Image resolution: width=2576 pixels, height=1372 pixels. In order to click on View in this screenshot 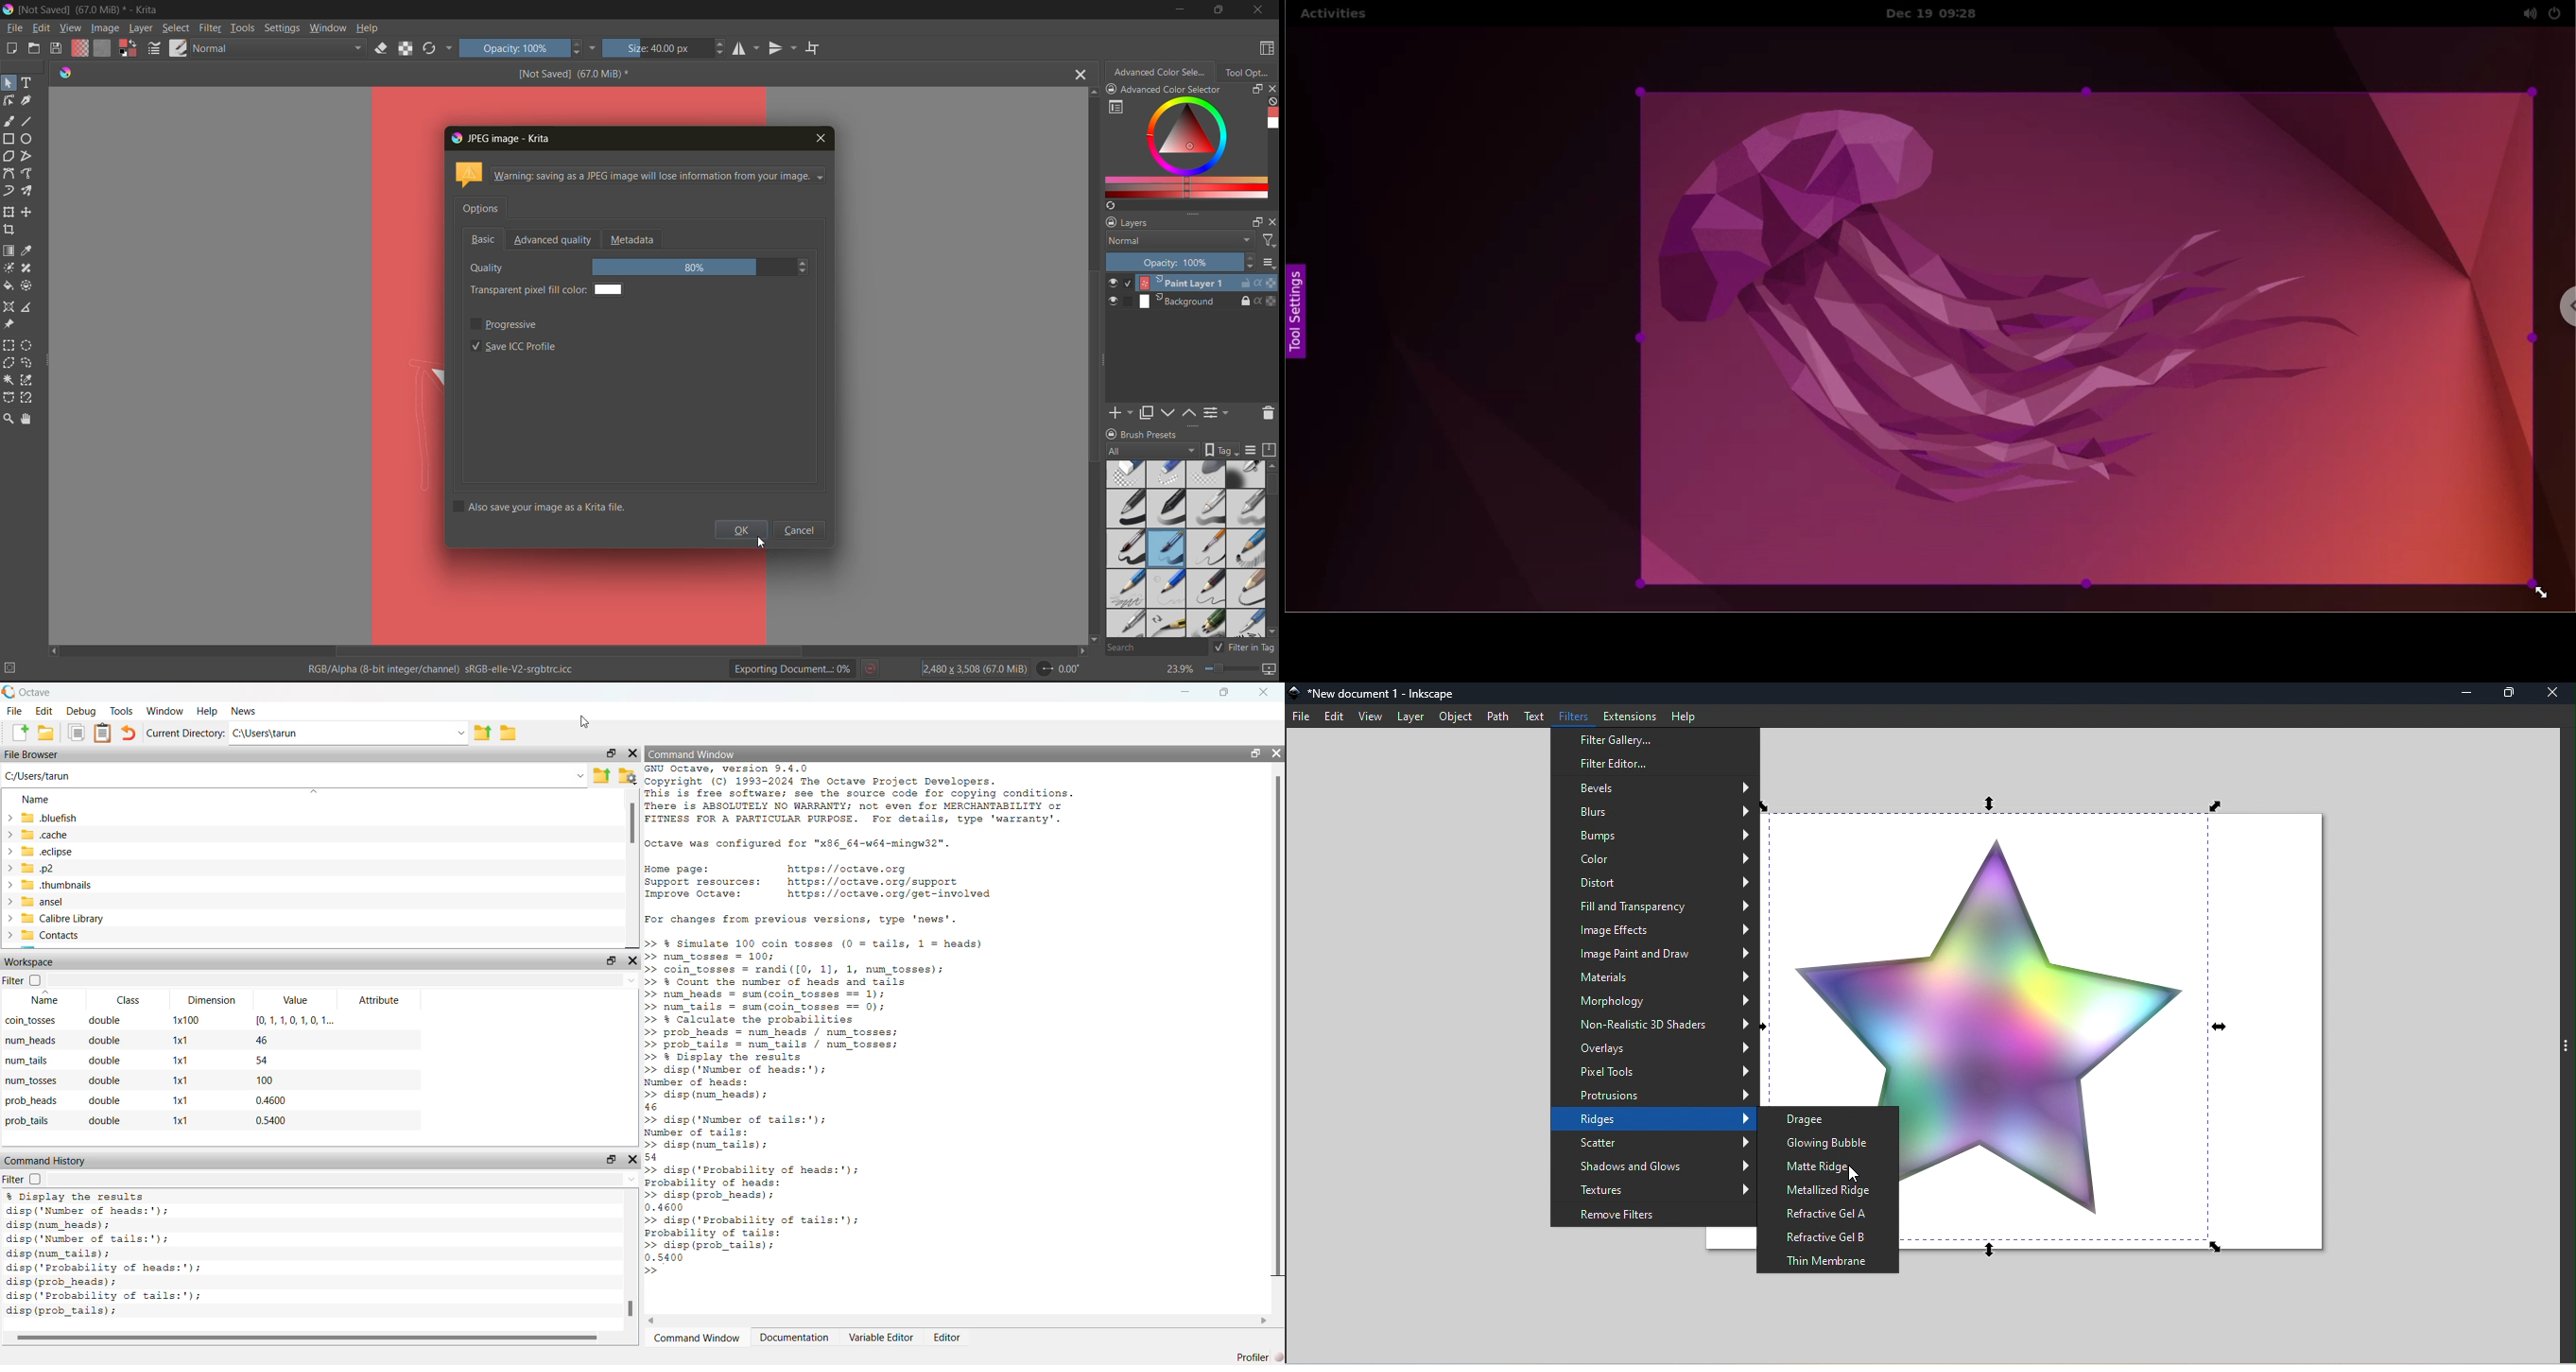, I will do `click(1373, 717)`.